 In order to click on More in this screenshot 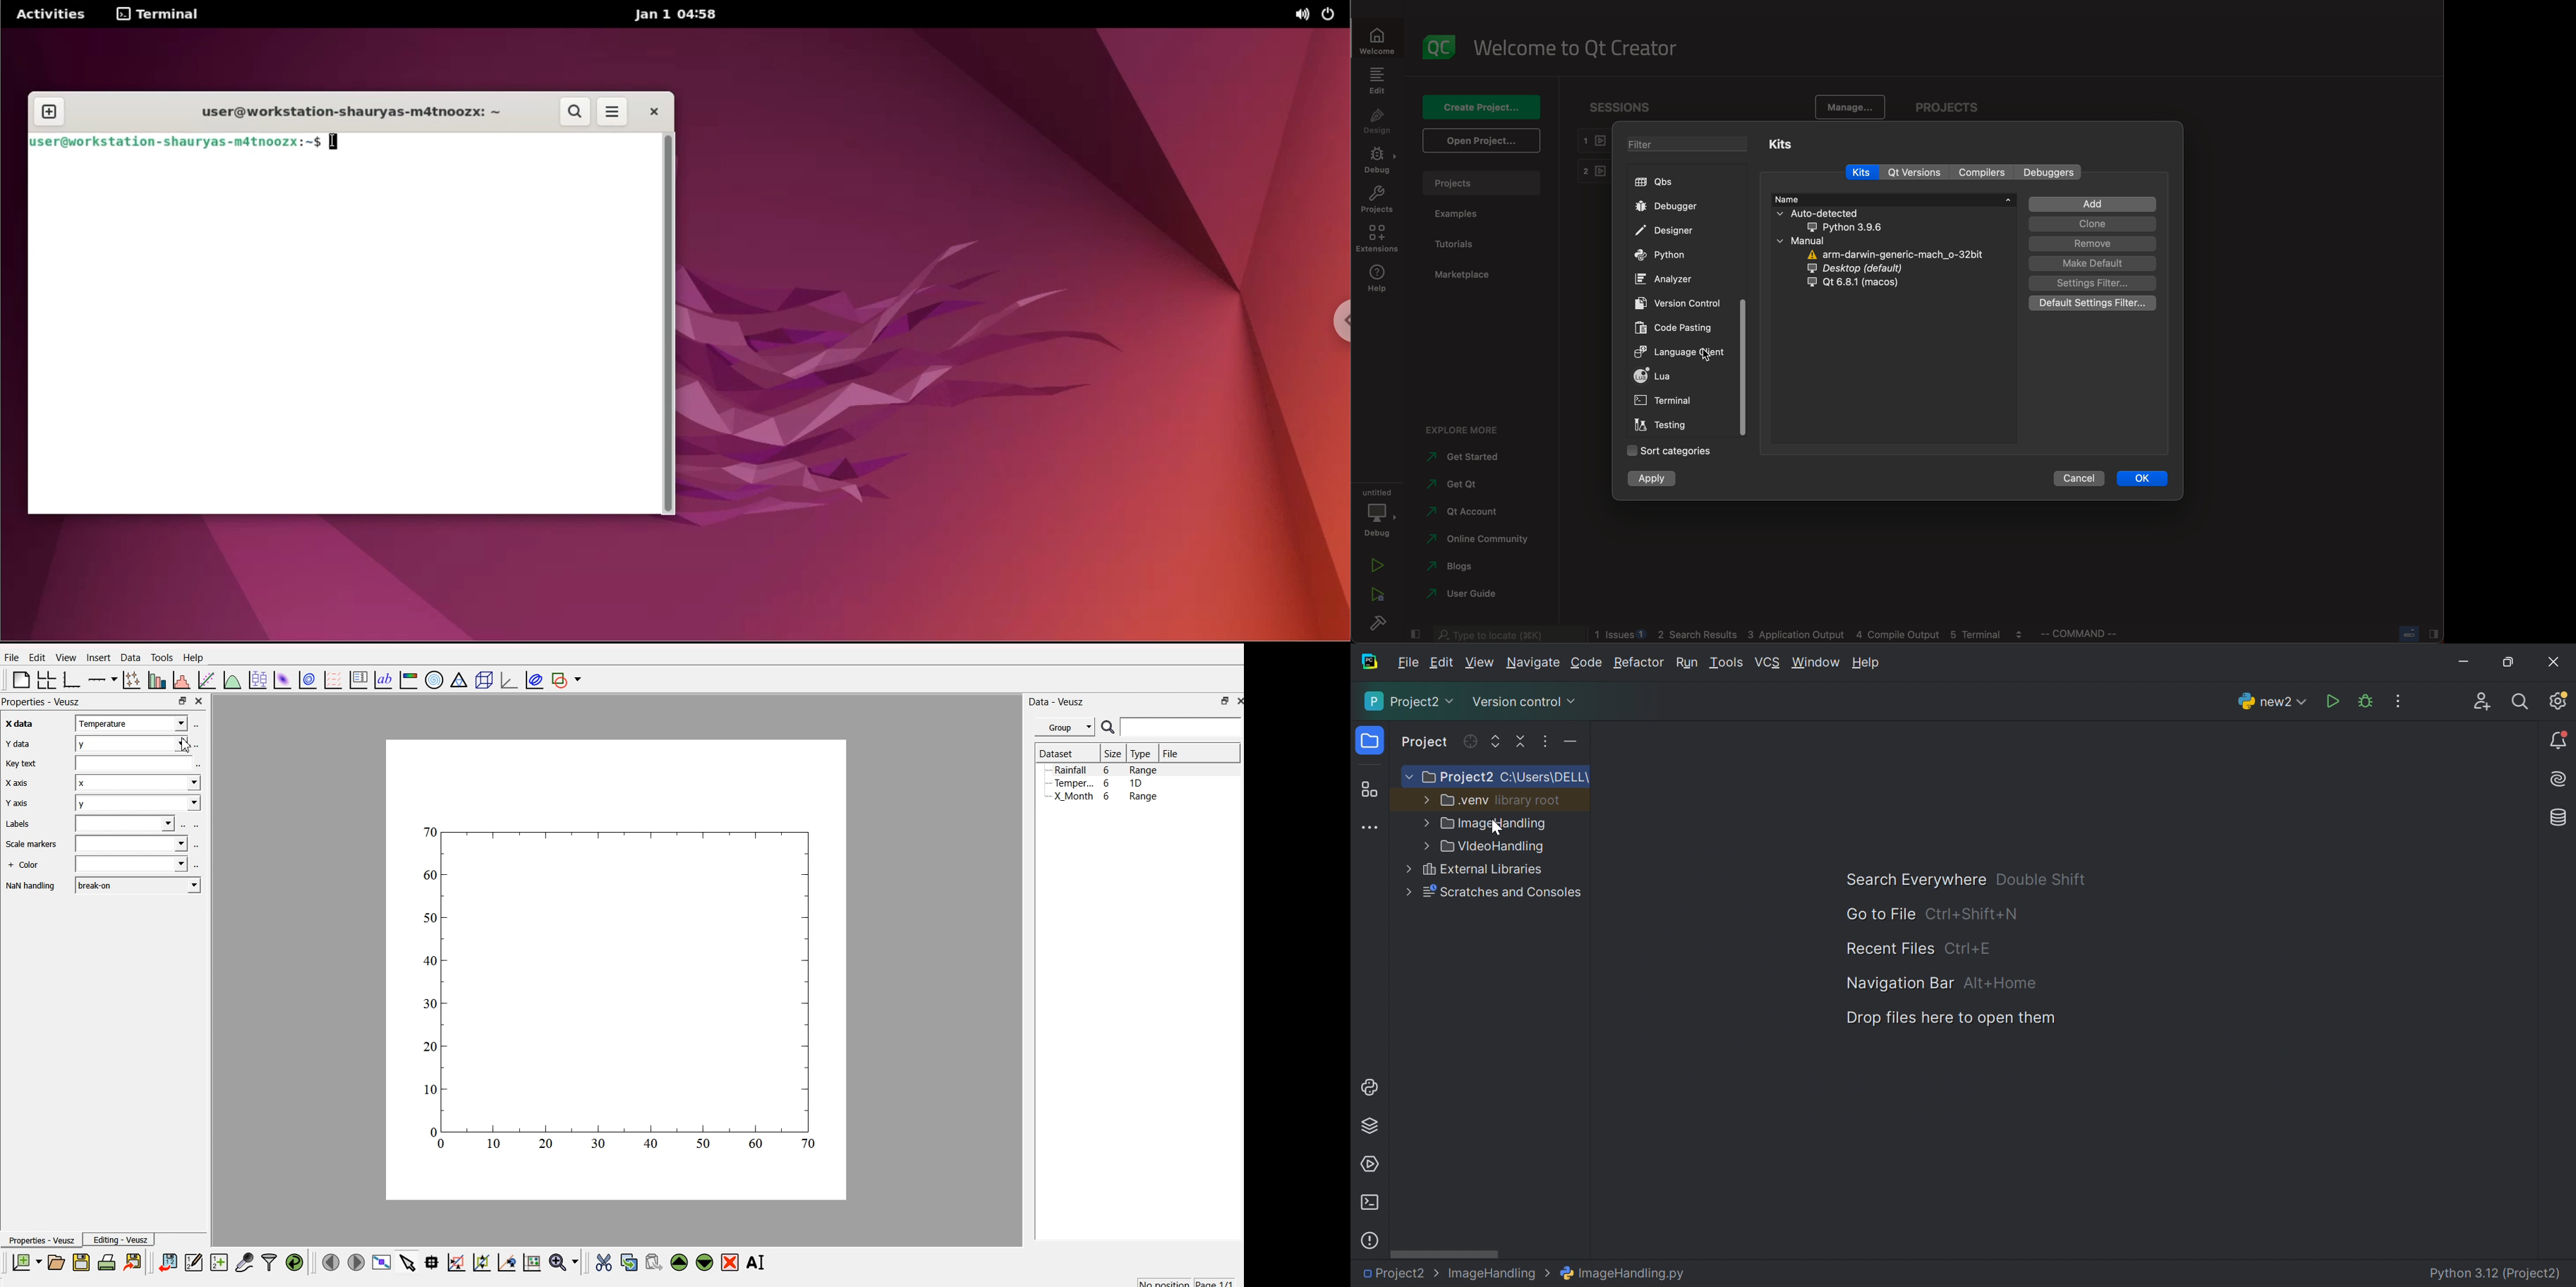, I will do `click(1424, 799)`.